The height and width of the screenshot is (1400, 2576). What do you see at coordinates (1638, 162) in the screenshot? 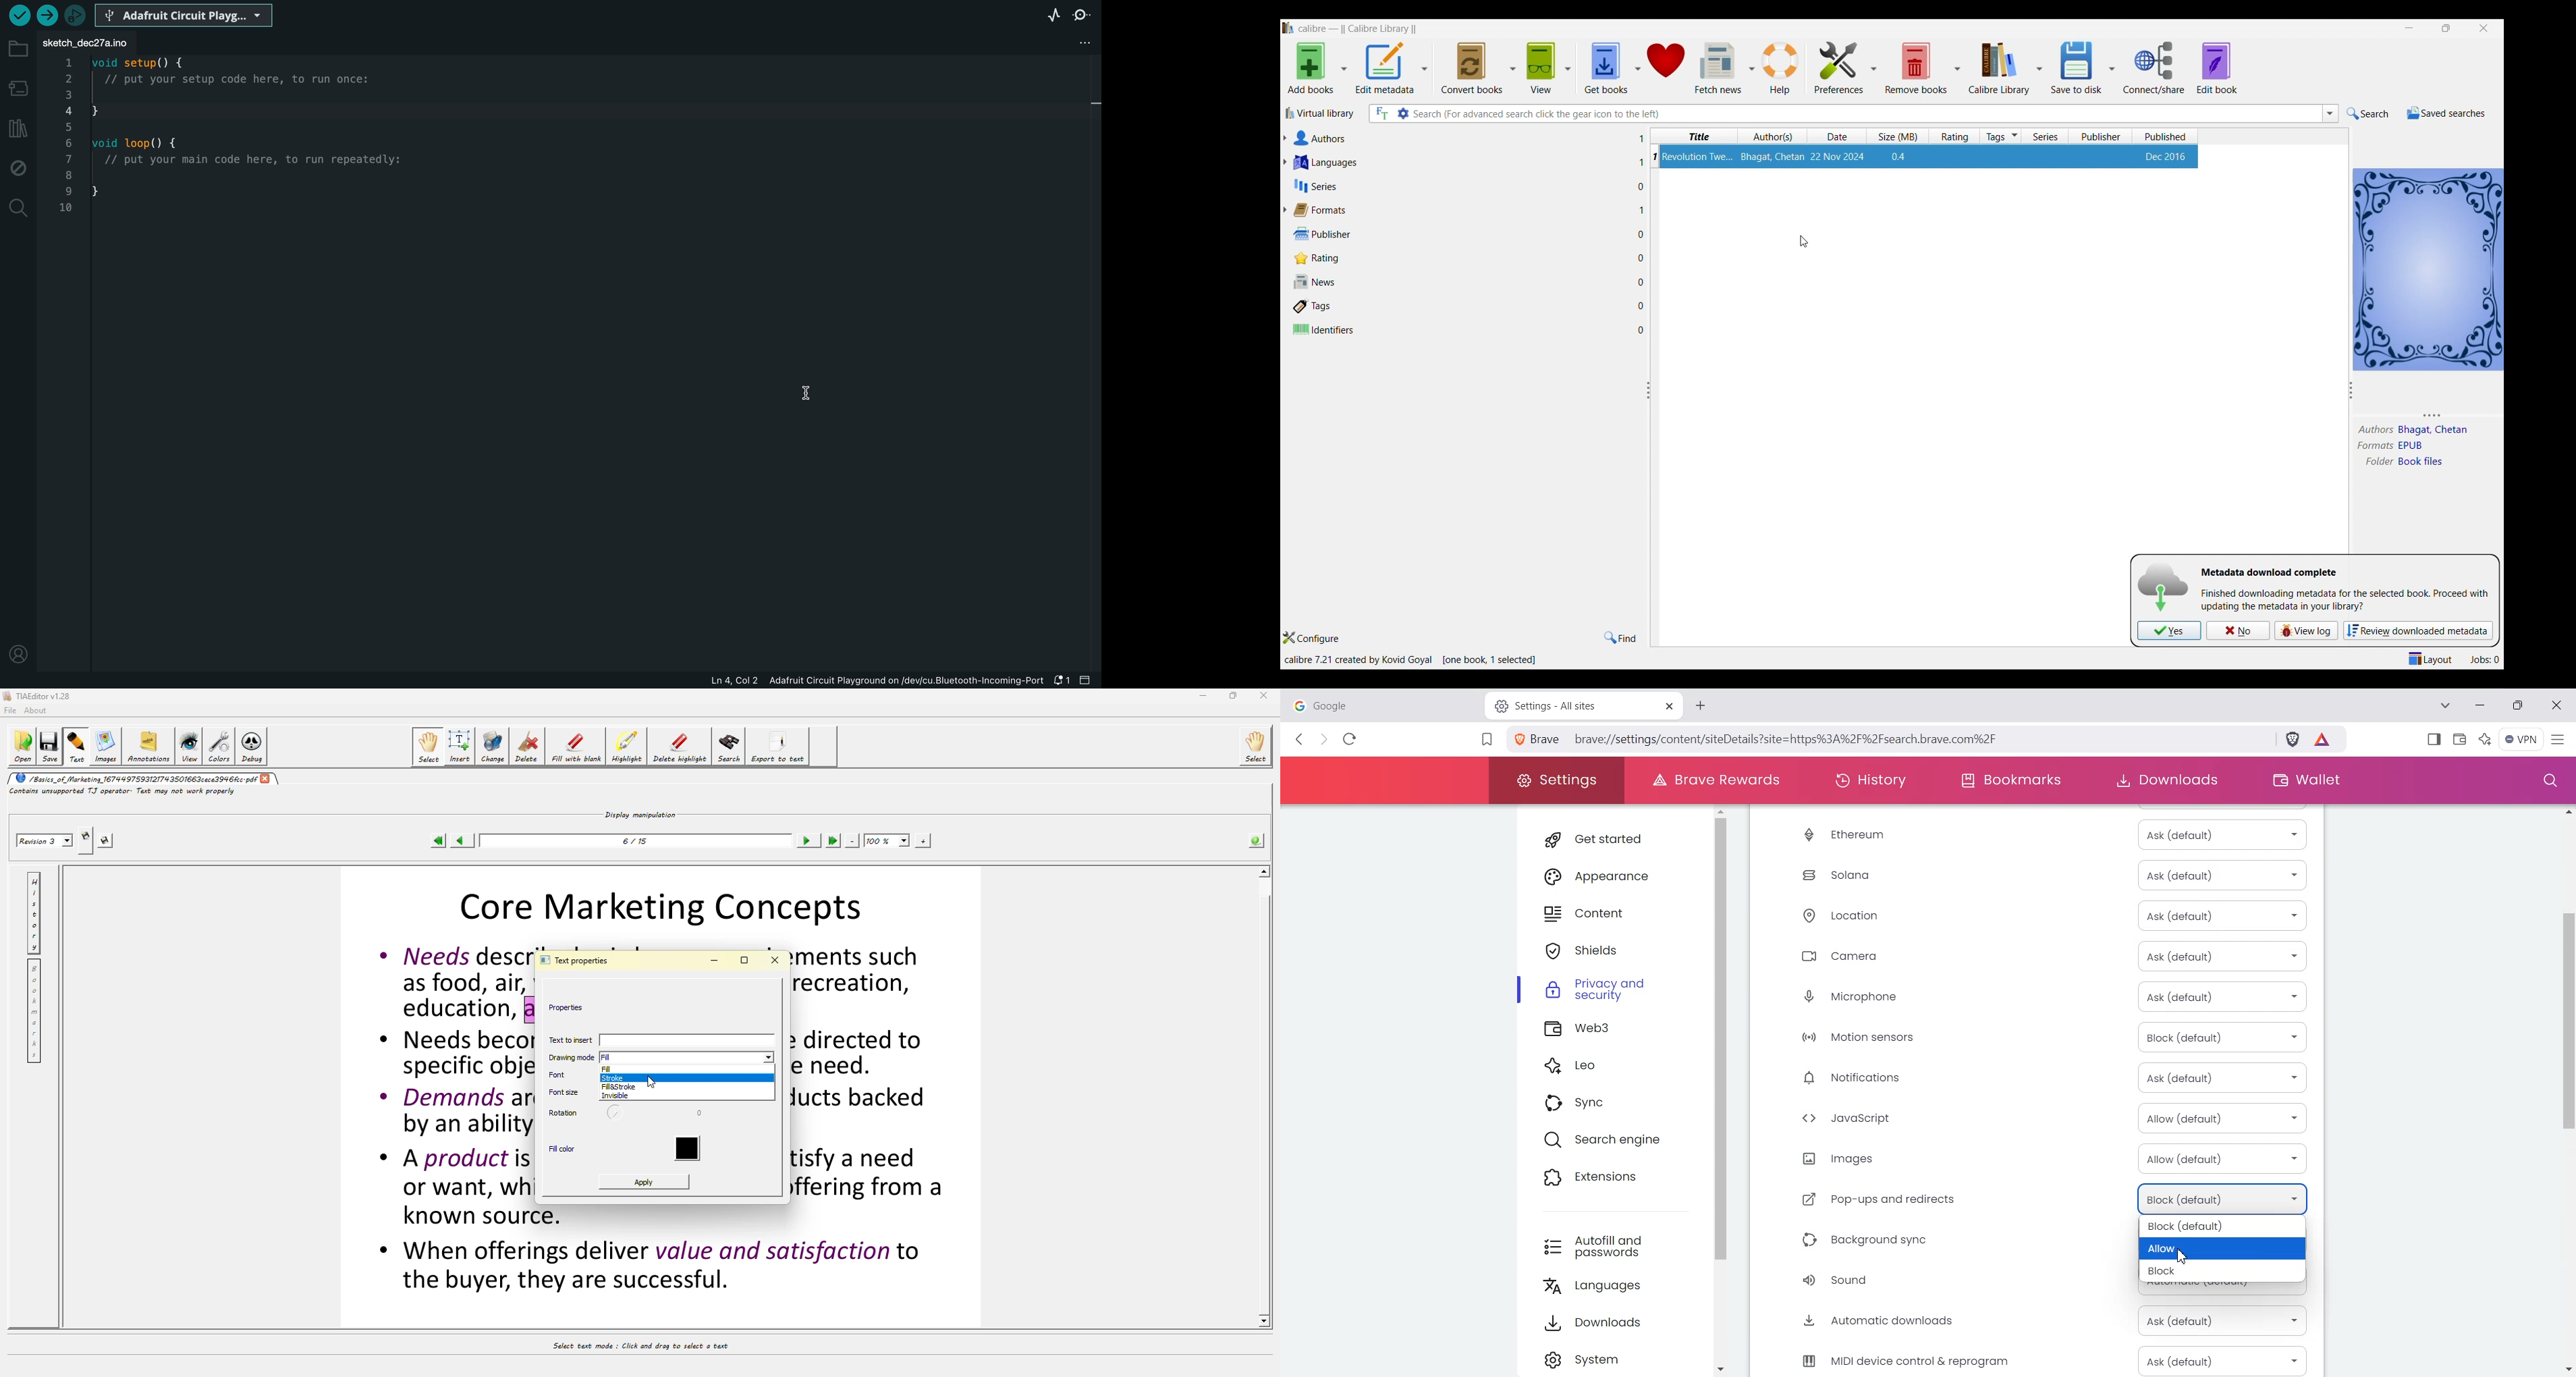
I see `1` at bounding box center [1638, 162].